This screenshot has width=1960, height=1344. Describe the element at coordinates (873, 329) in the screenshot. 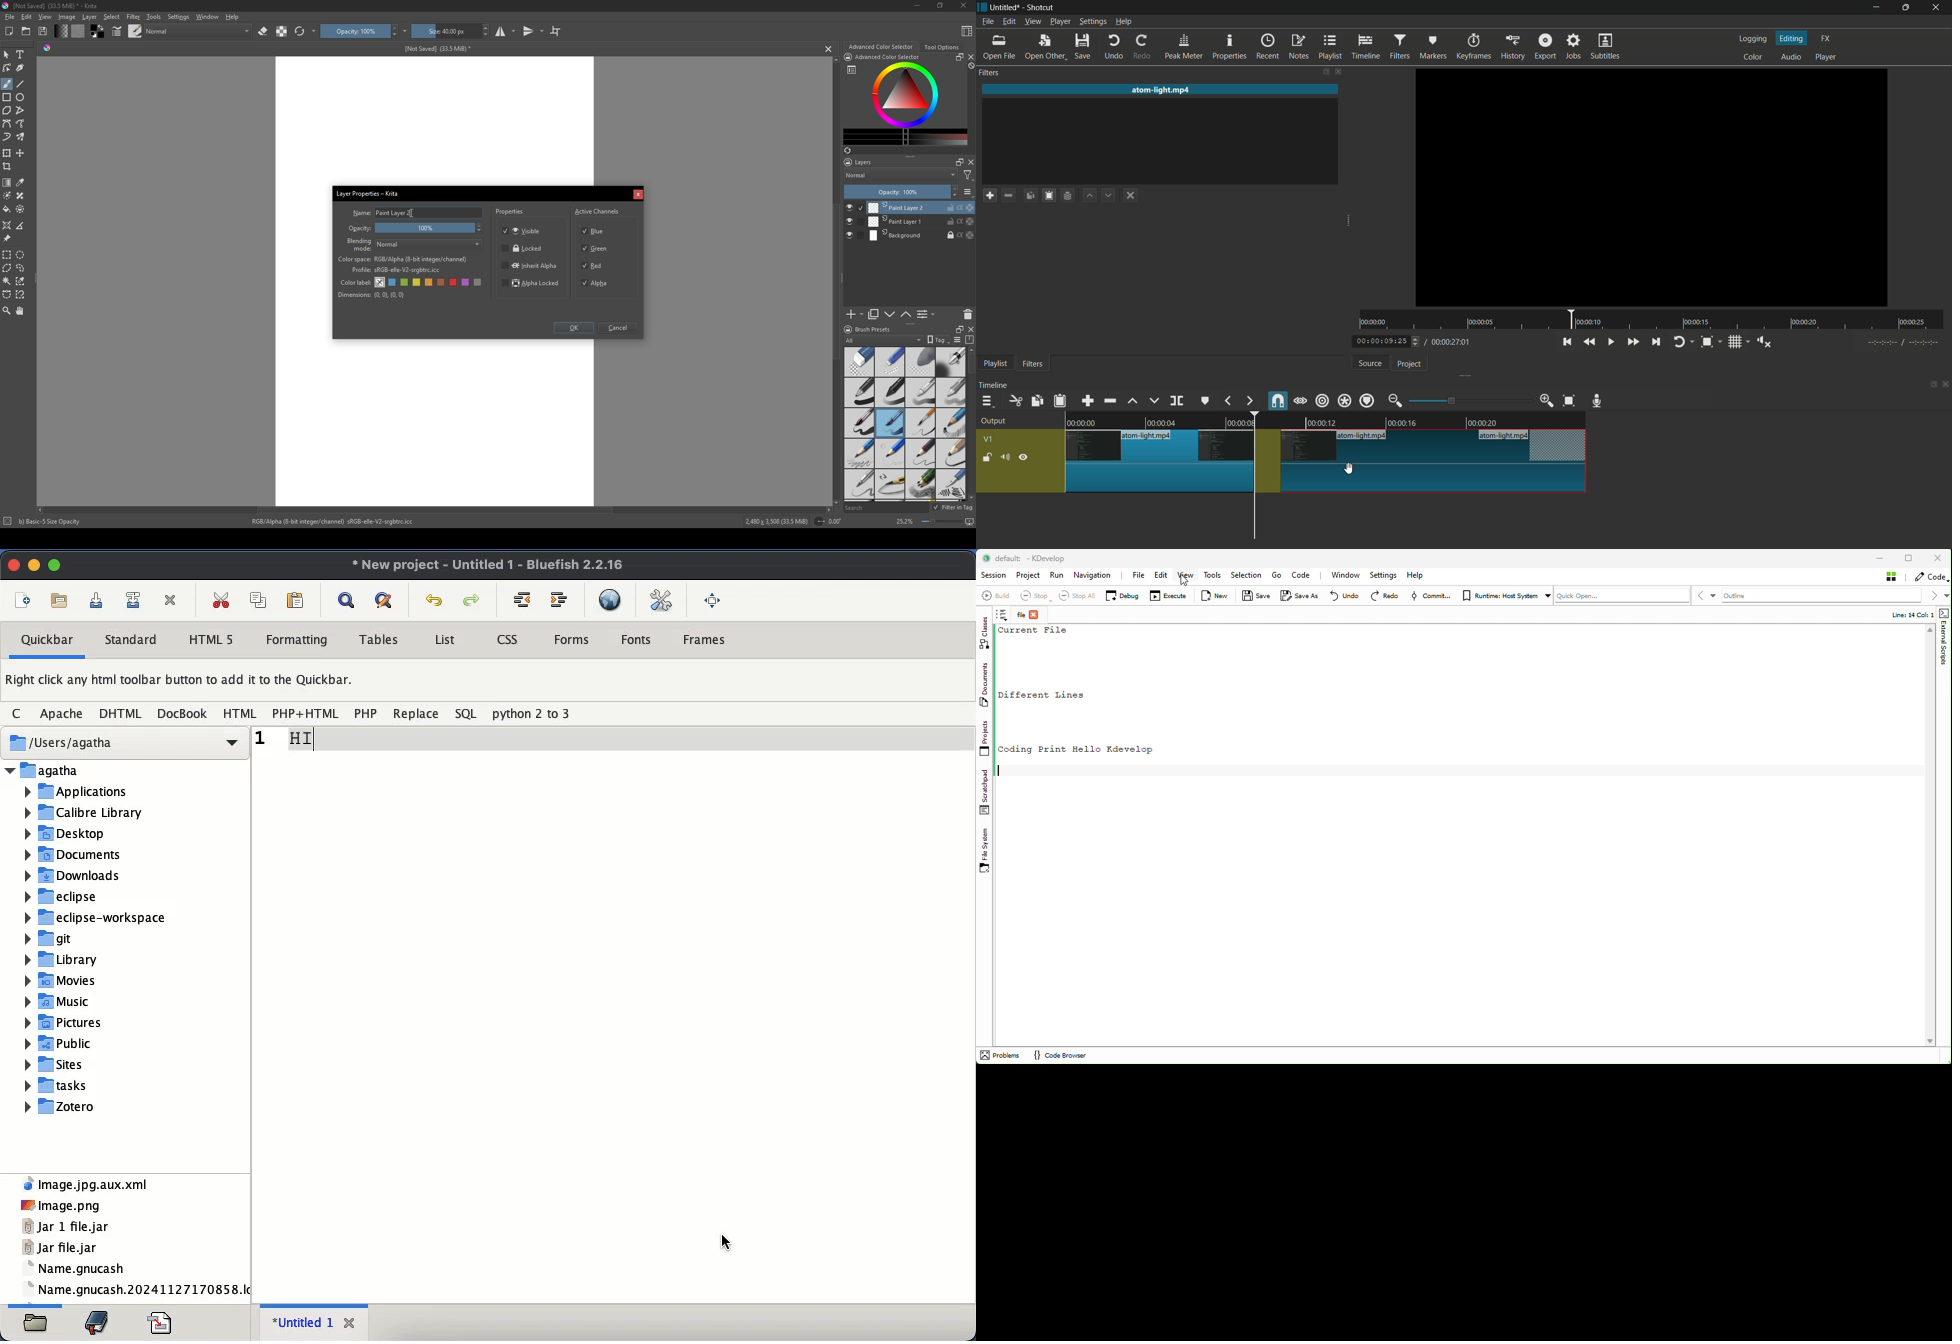

I see `Brush presets` at that location.